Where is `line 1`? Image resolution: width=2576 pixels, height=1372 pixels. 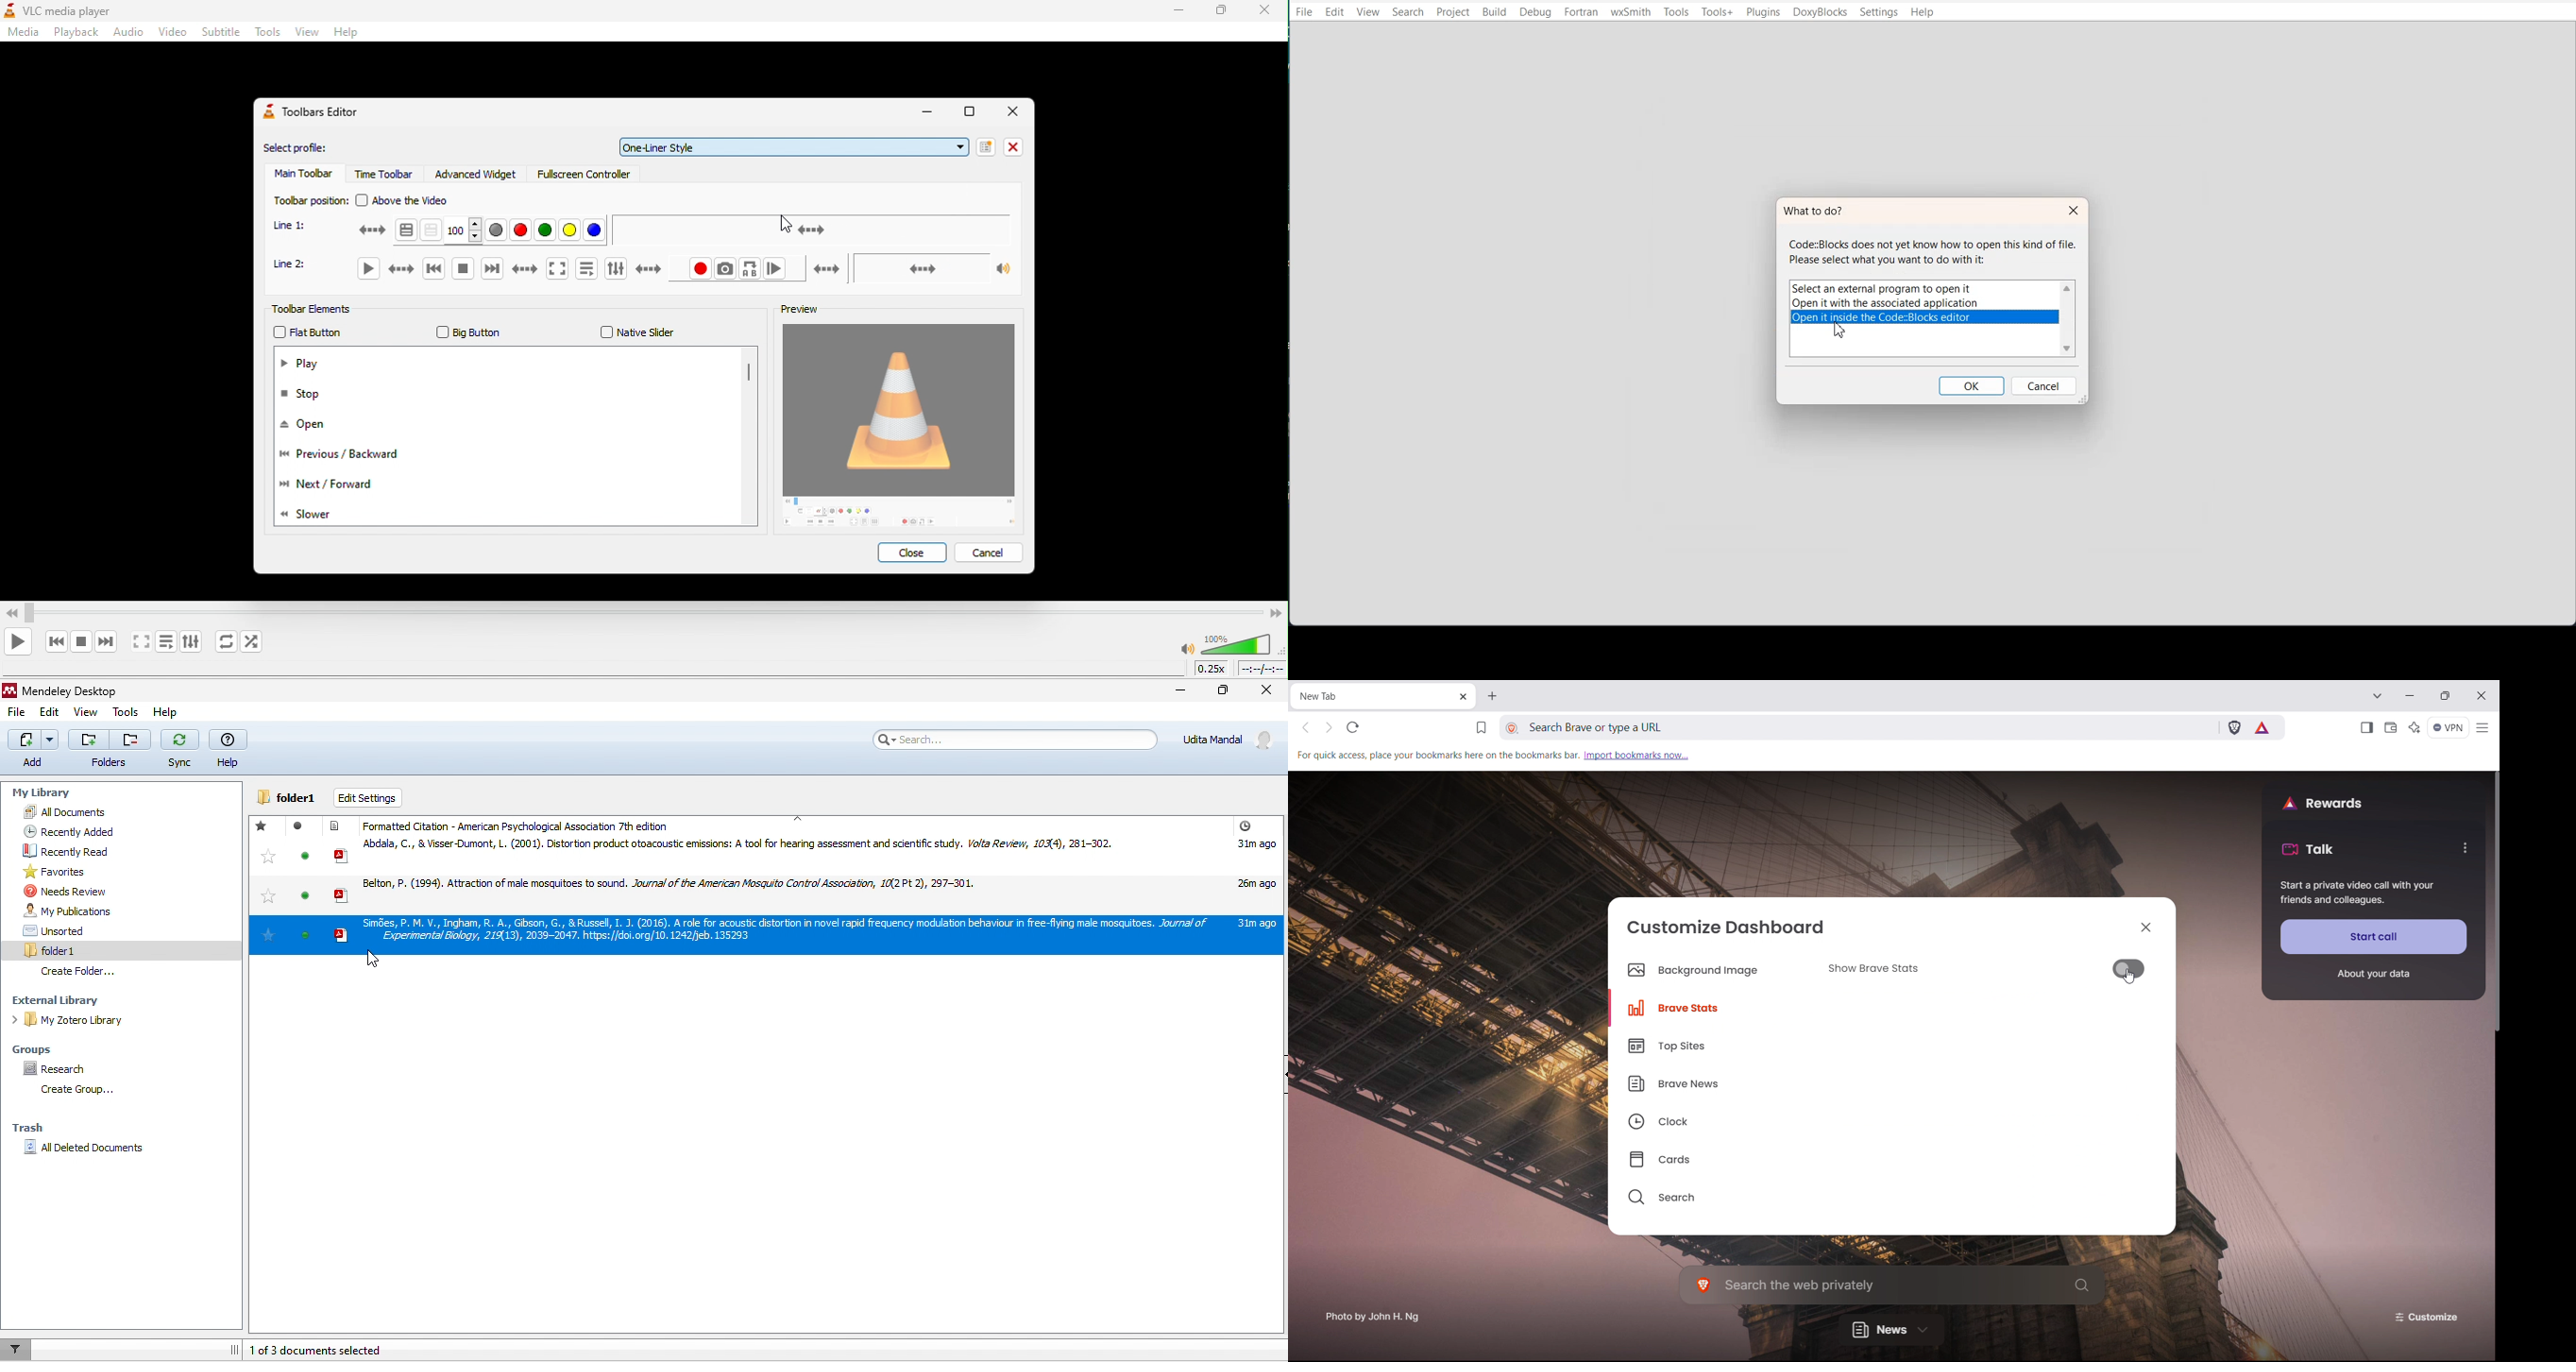 line 1 is located at coordinates (292, 226).